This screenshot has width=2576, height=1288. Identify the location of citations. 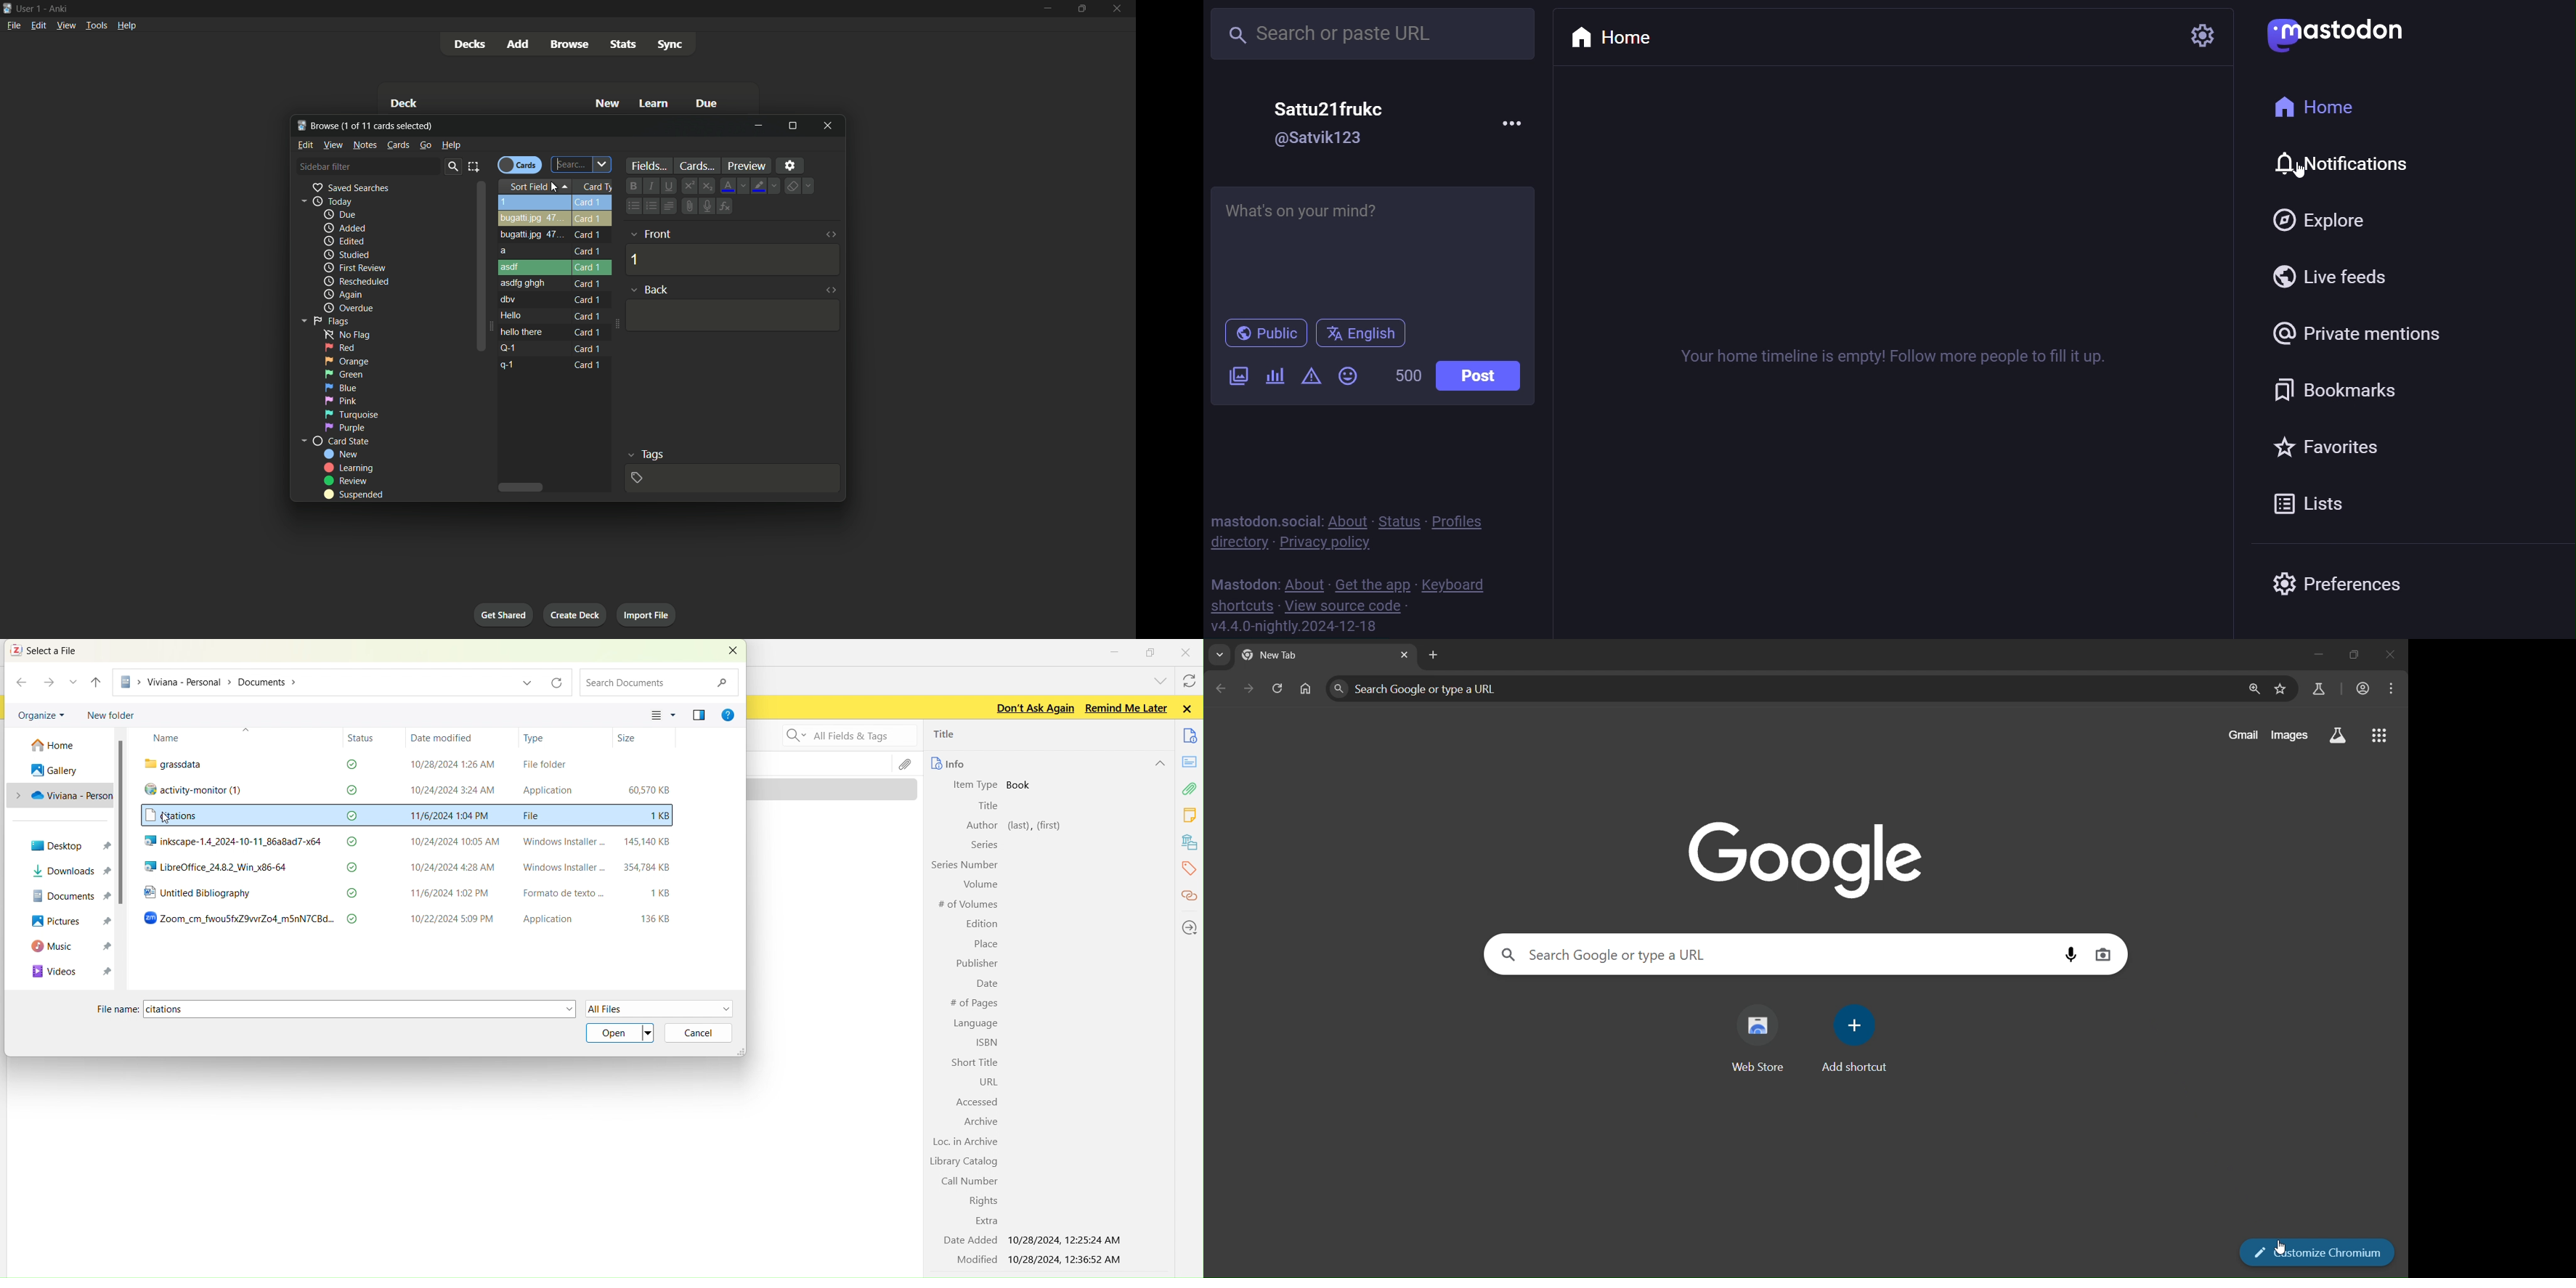
(1191, 896).